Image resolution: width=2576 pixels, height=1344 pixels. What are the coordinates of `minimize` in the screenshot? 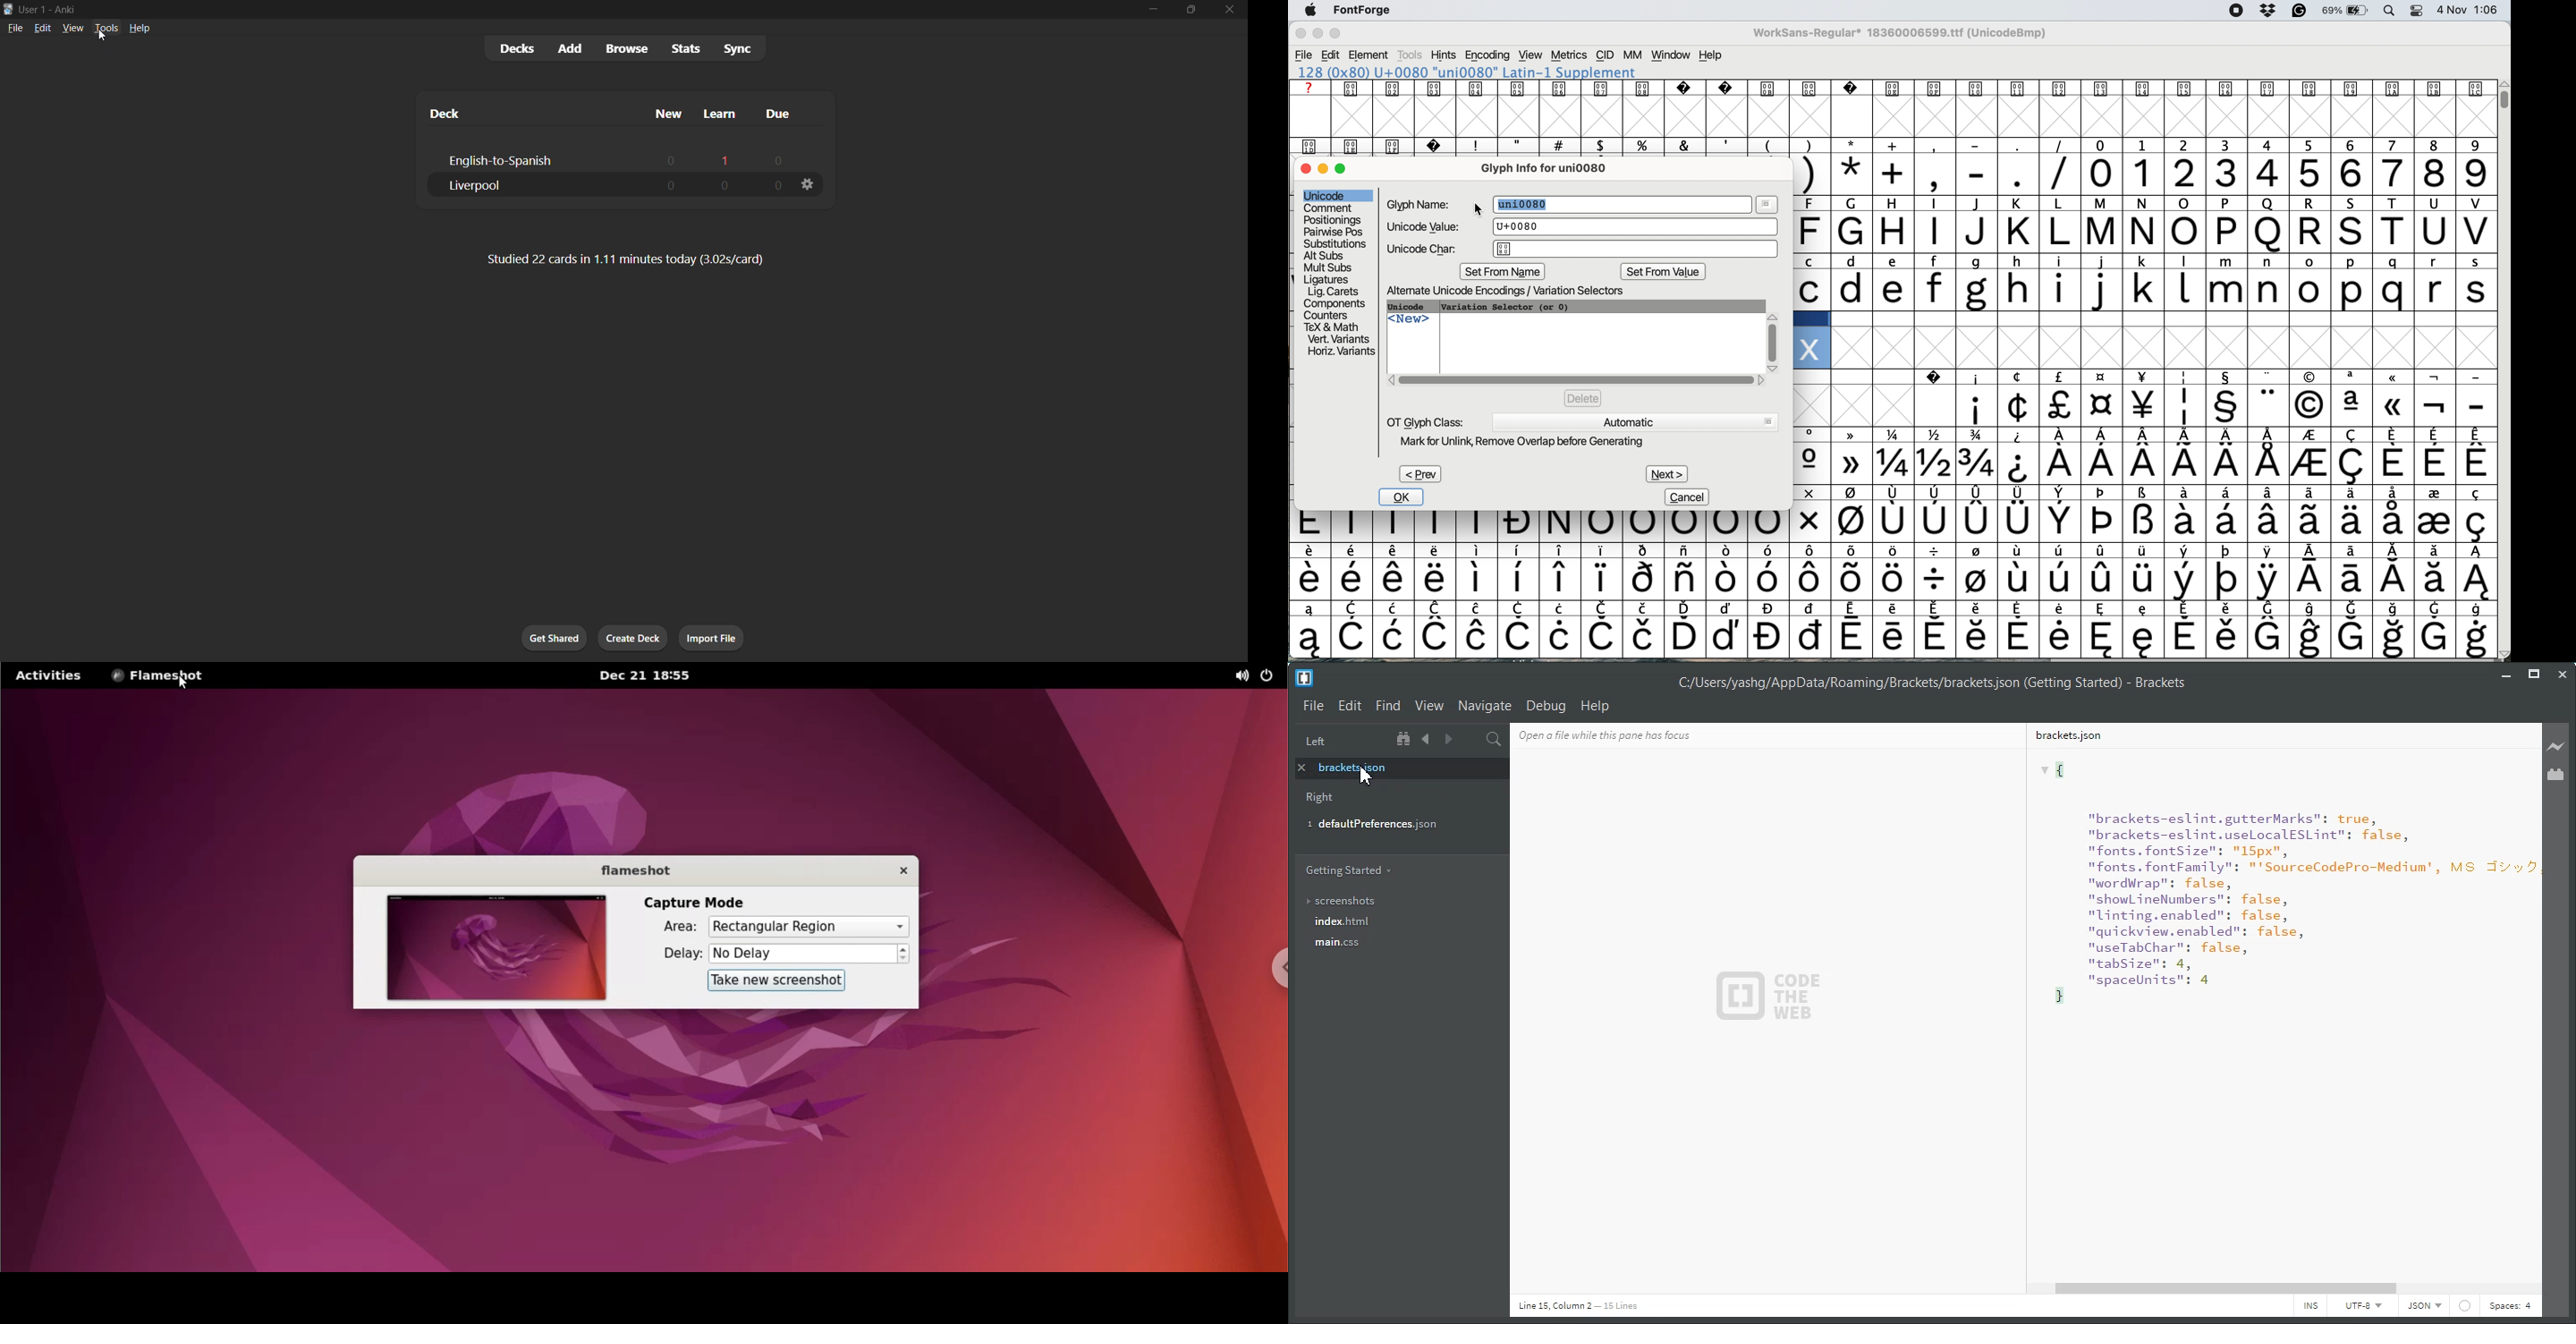 It's located at (1146, 10).